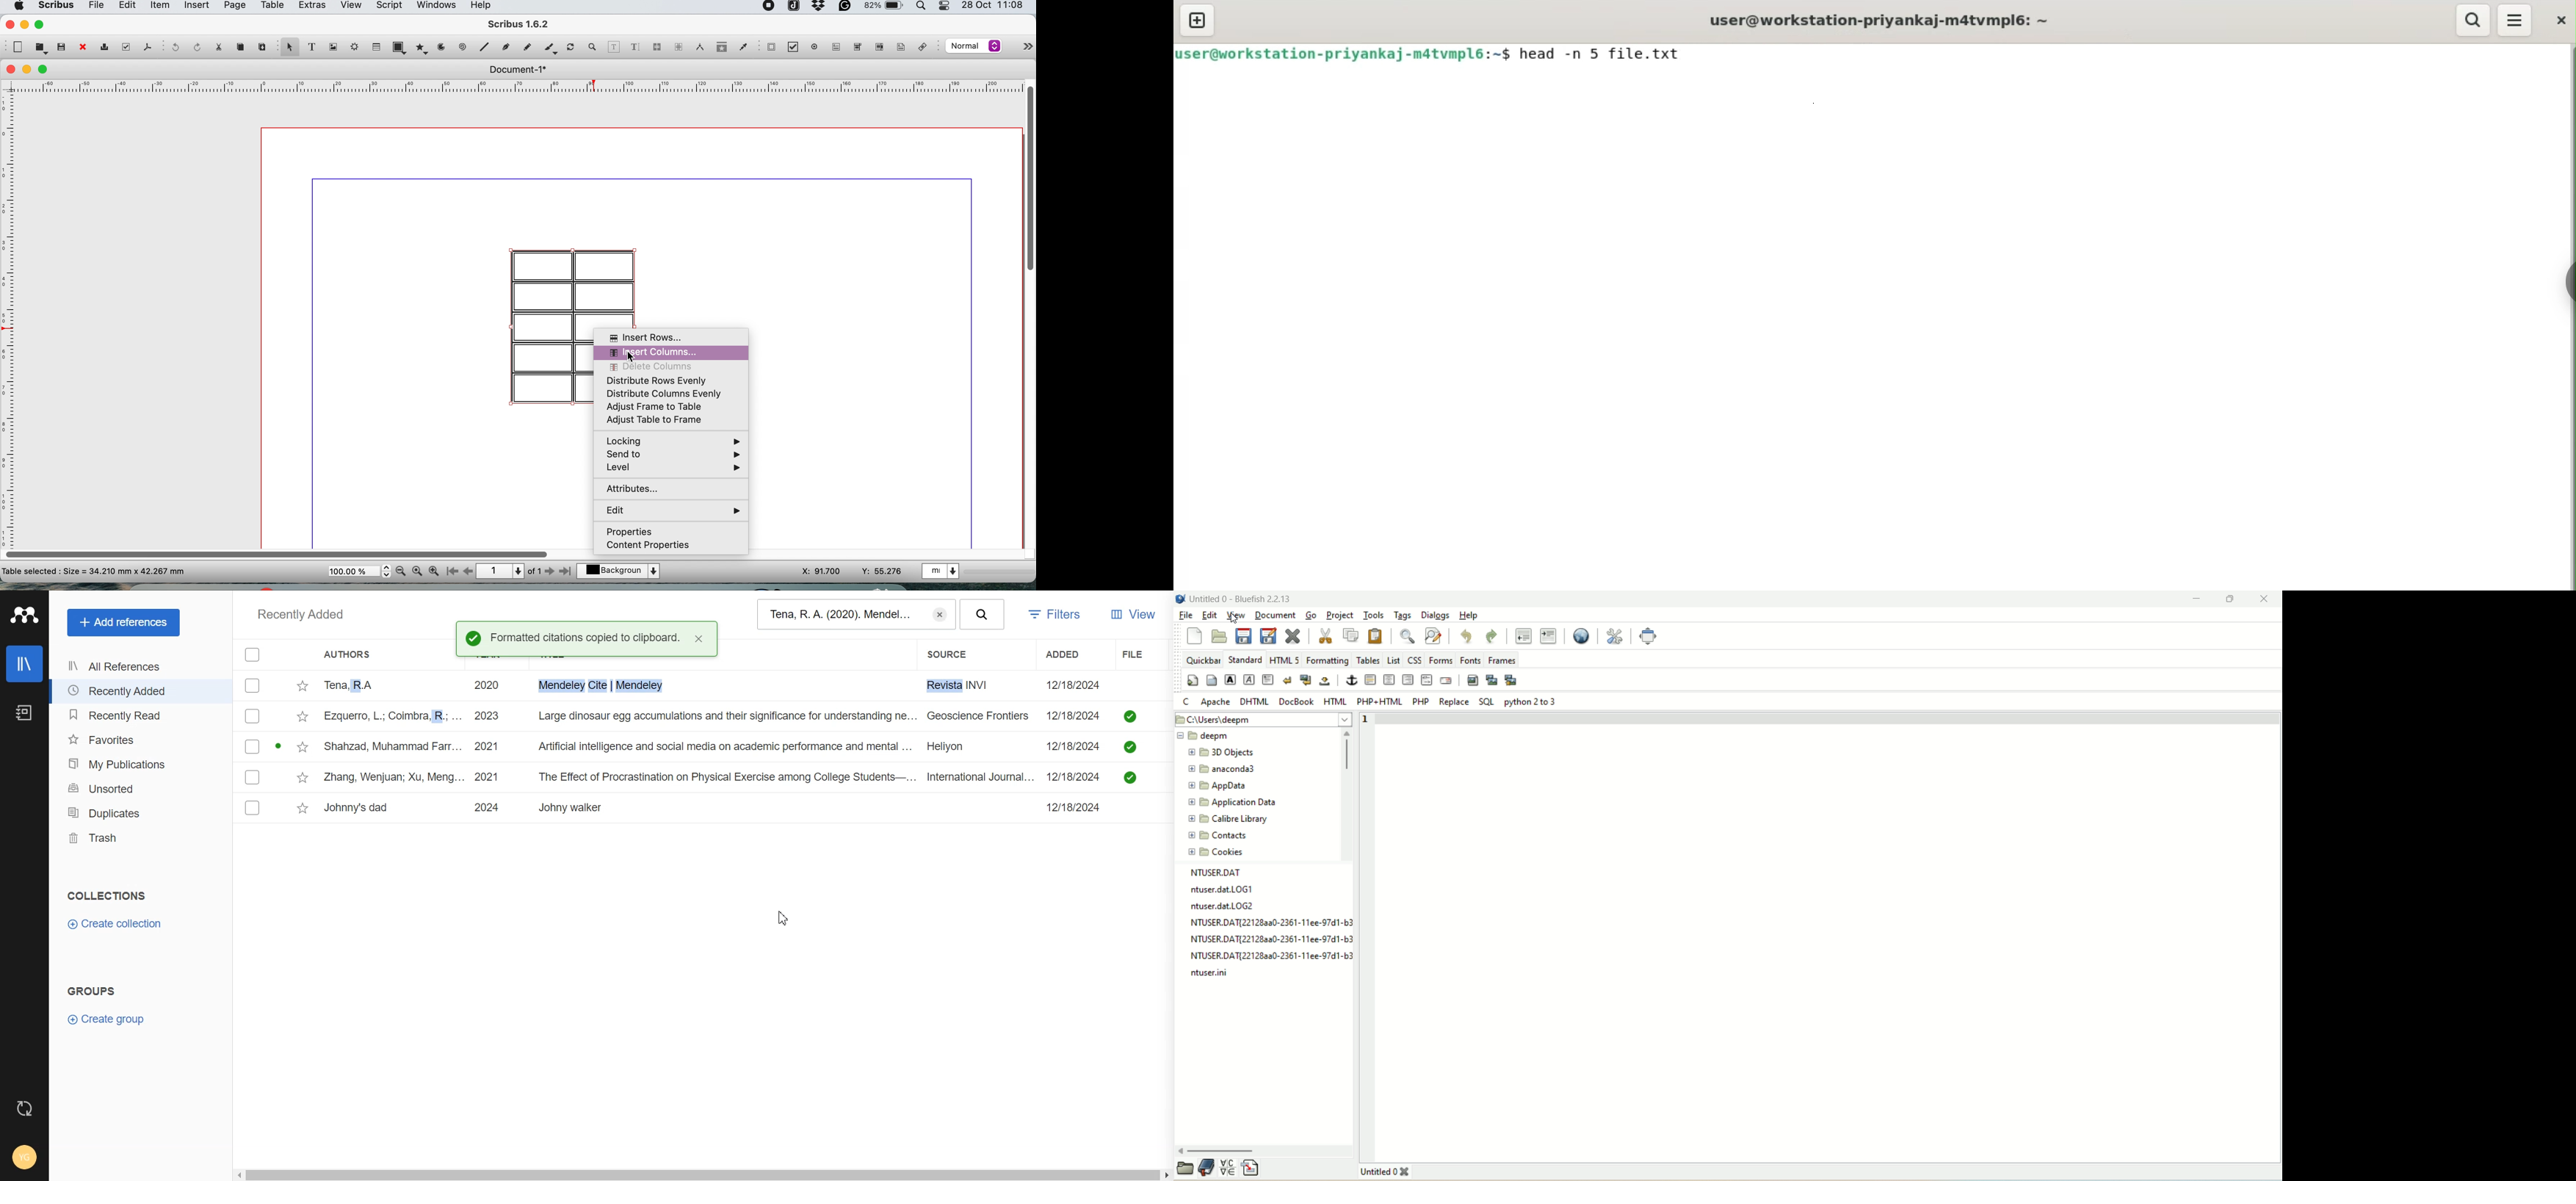 This screenshot has height=1204, width=2576. What do you see at coordinates (303, 687) in the screenshot?
I see `Star` at bounding box center [303, 687].